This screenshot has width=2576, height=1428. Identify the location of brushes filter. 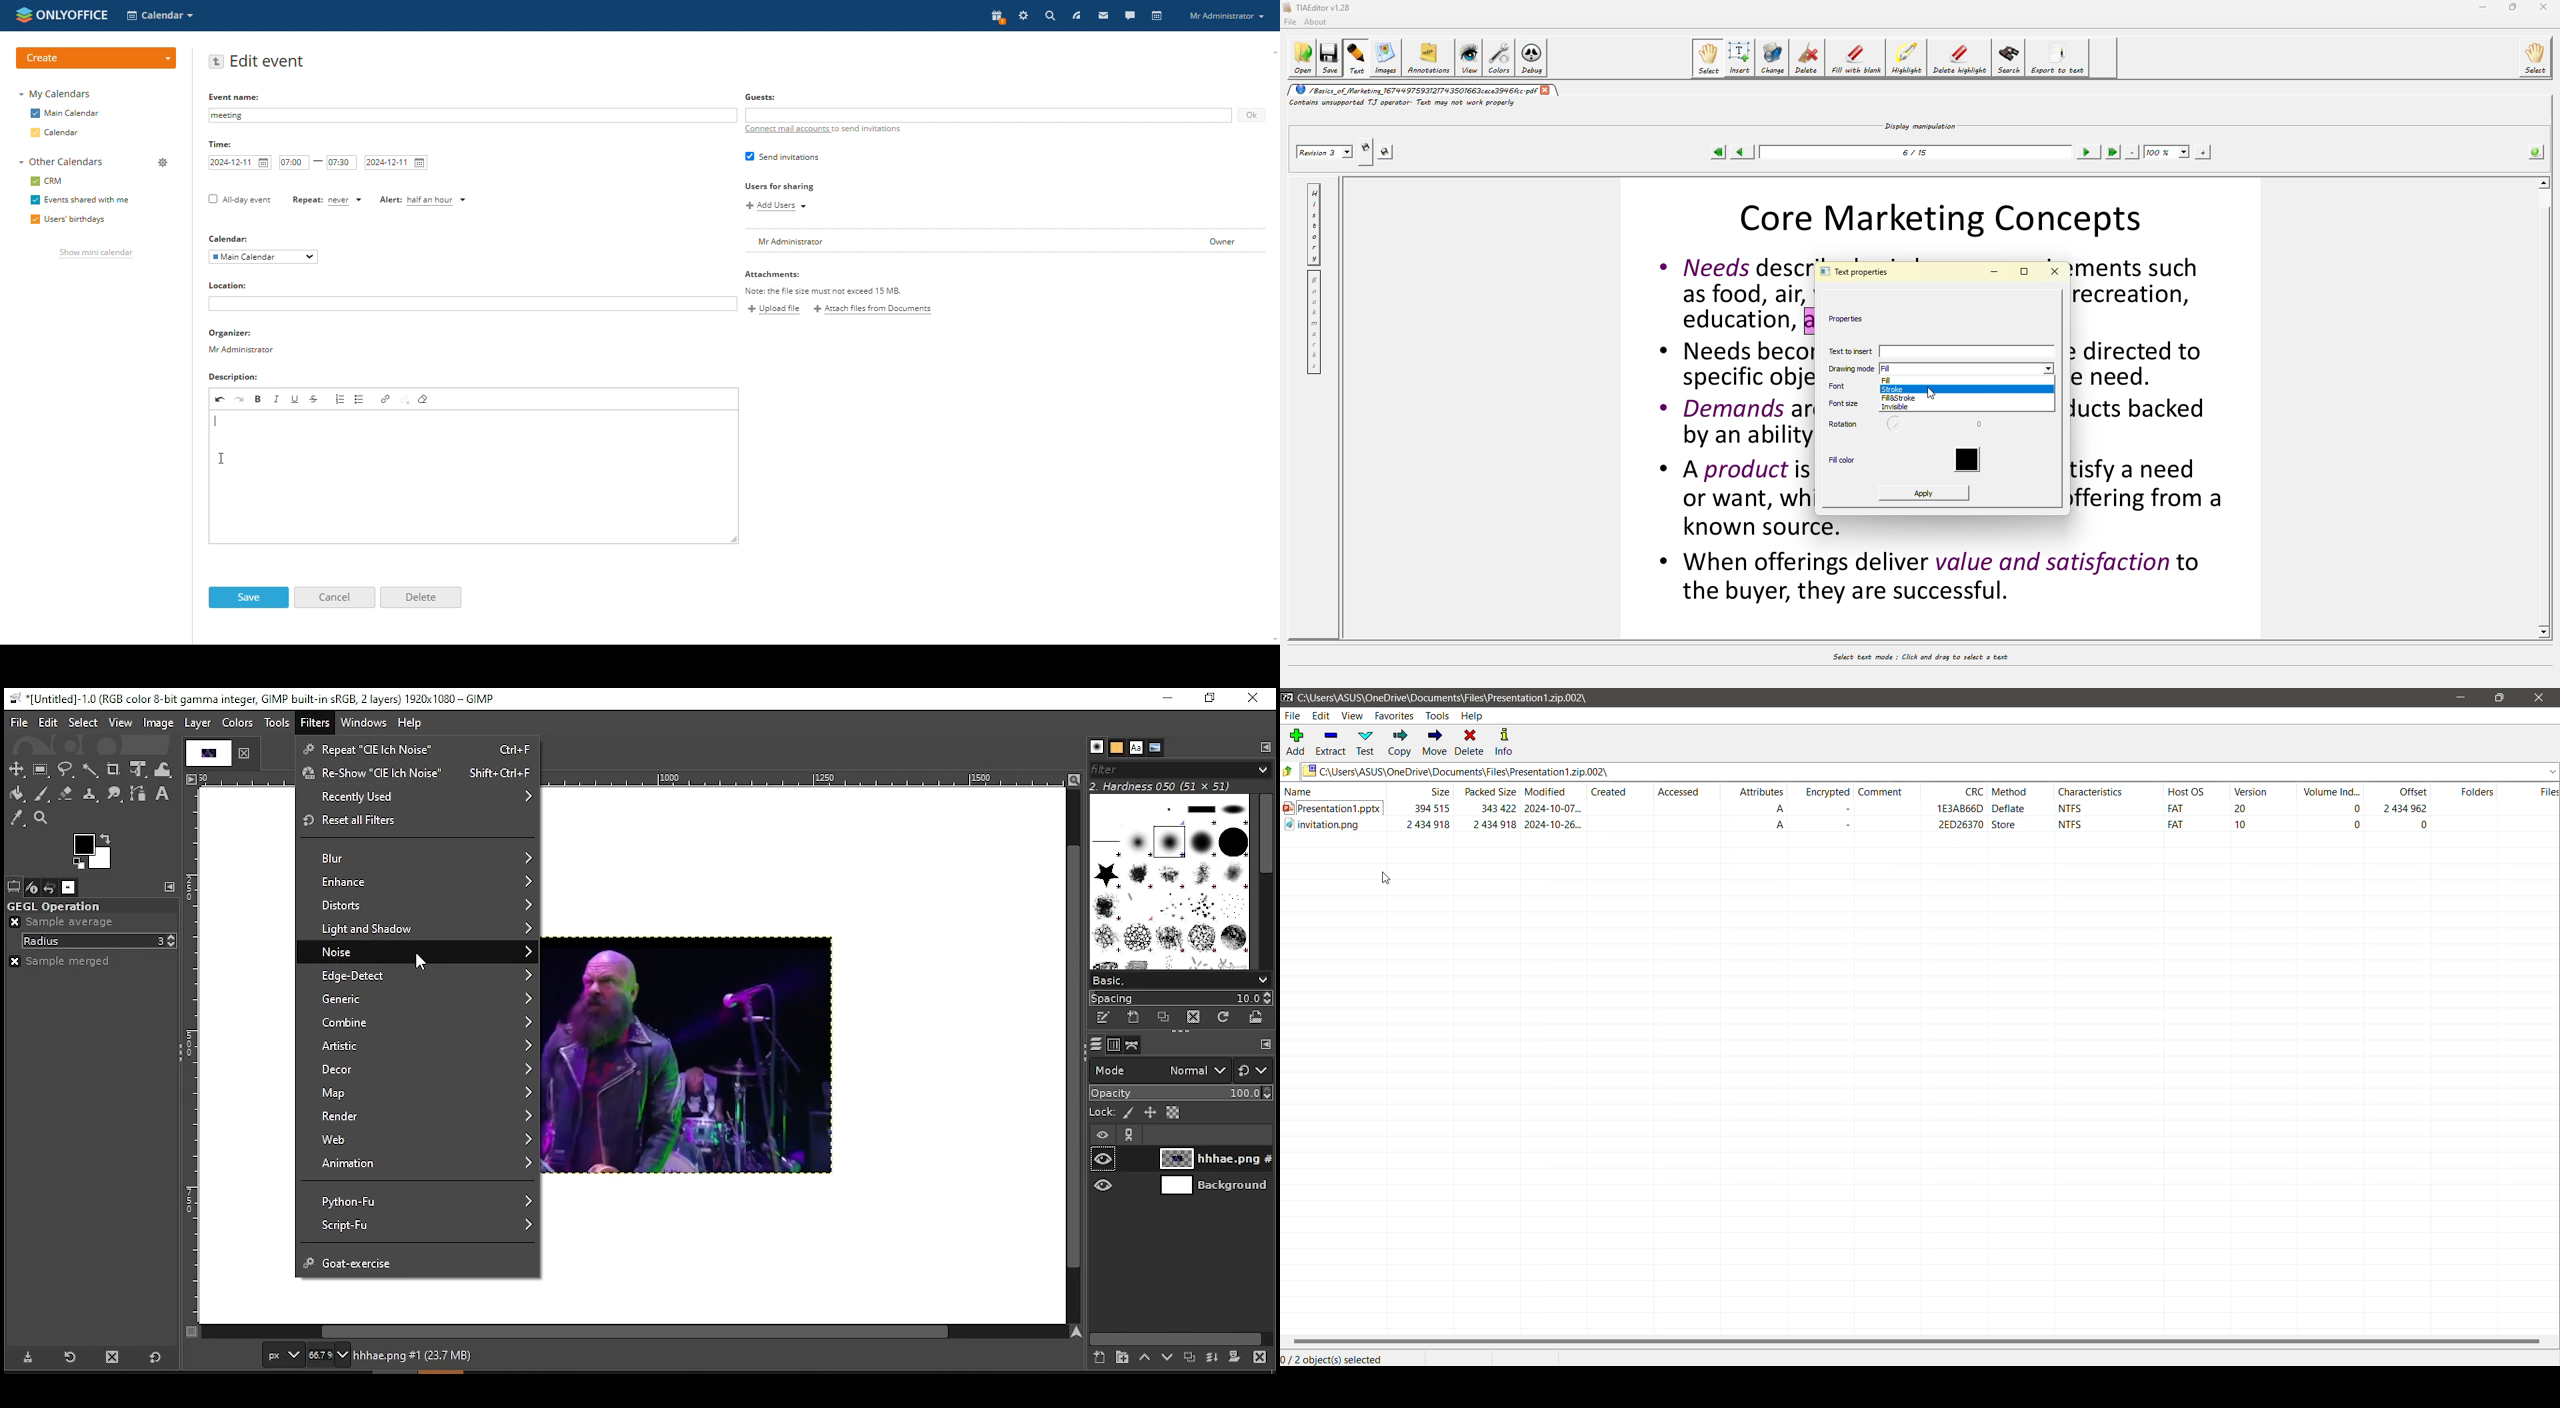
(1178, 769).